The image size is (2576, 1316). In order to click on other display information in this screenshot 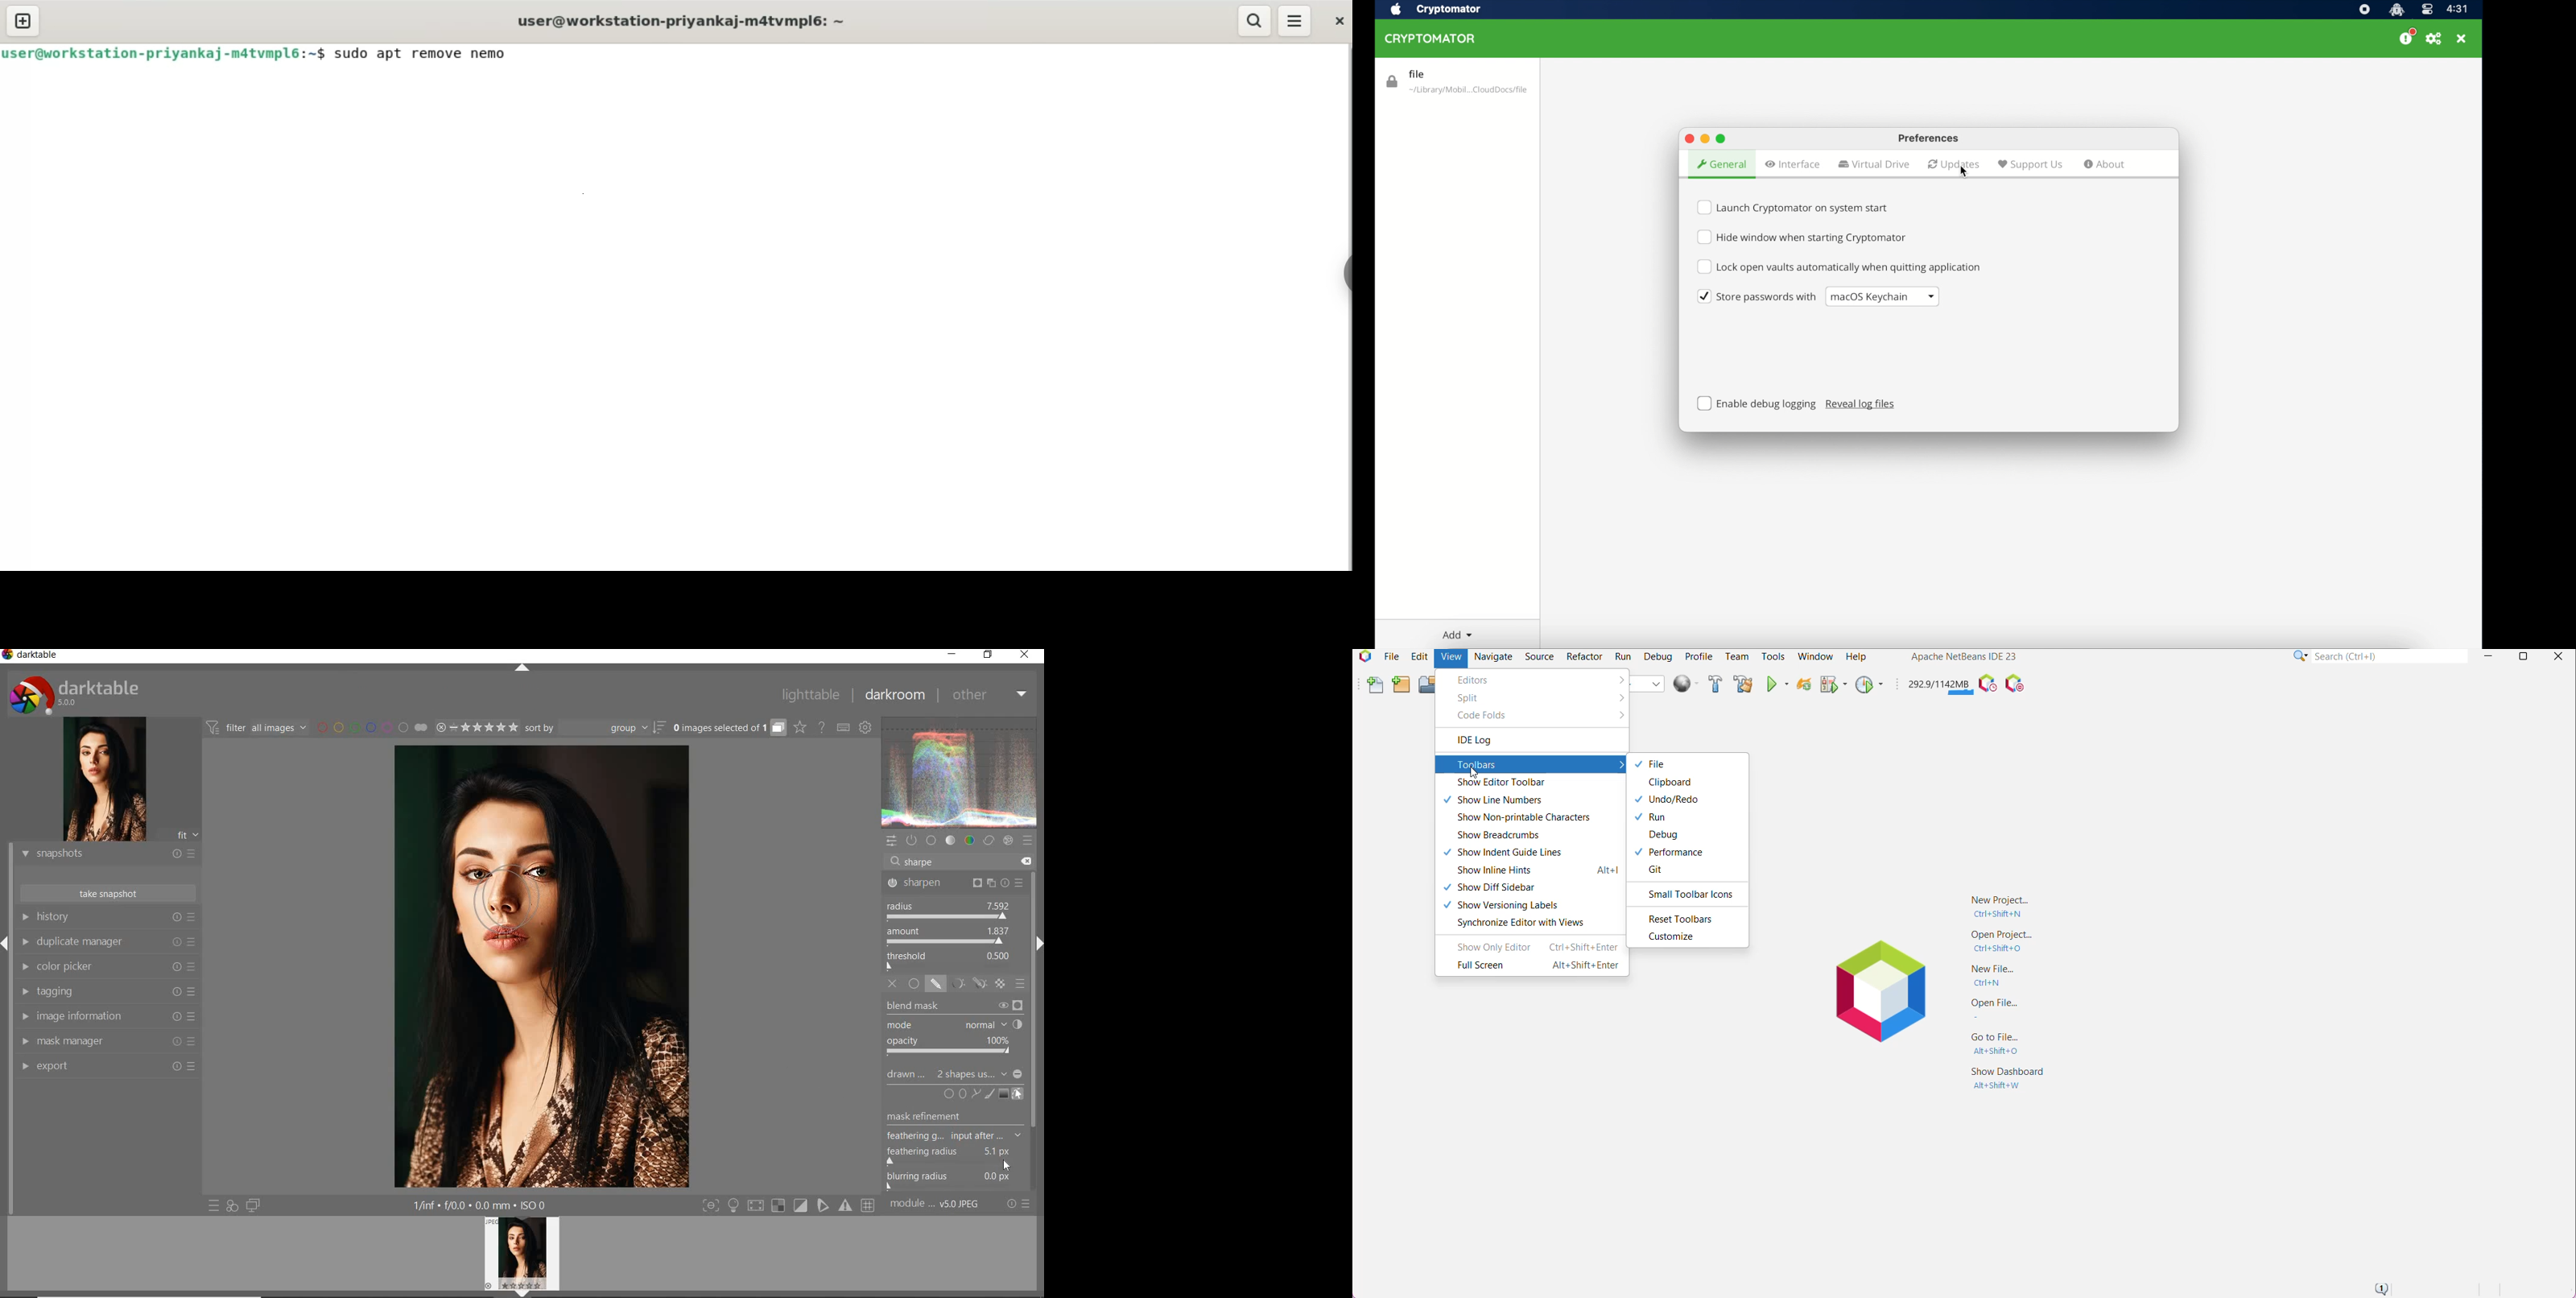, I will do `click(483, 1206)`.